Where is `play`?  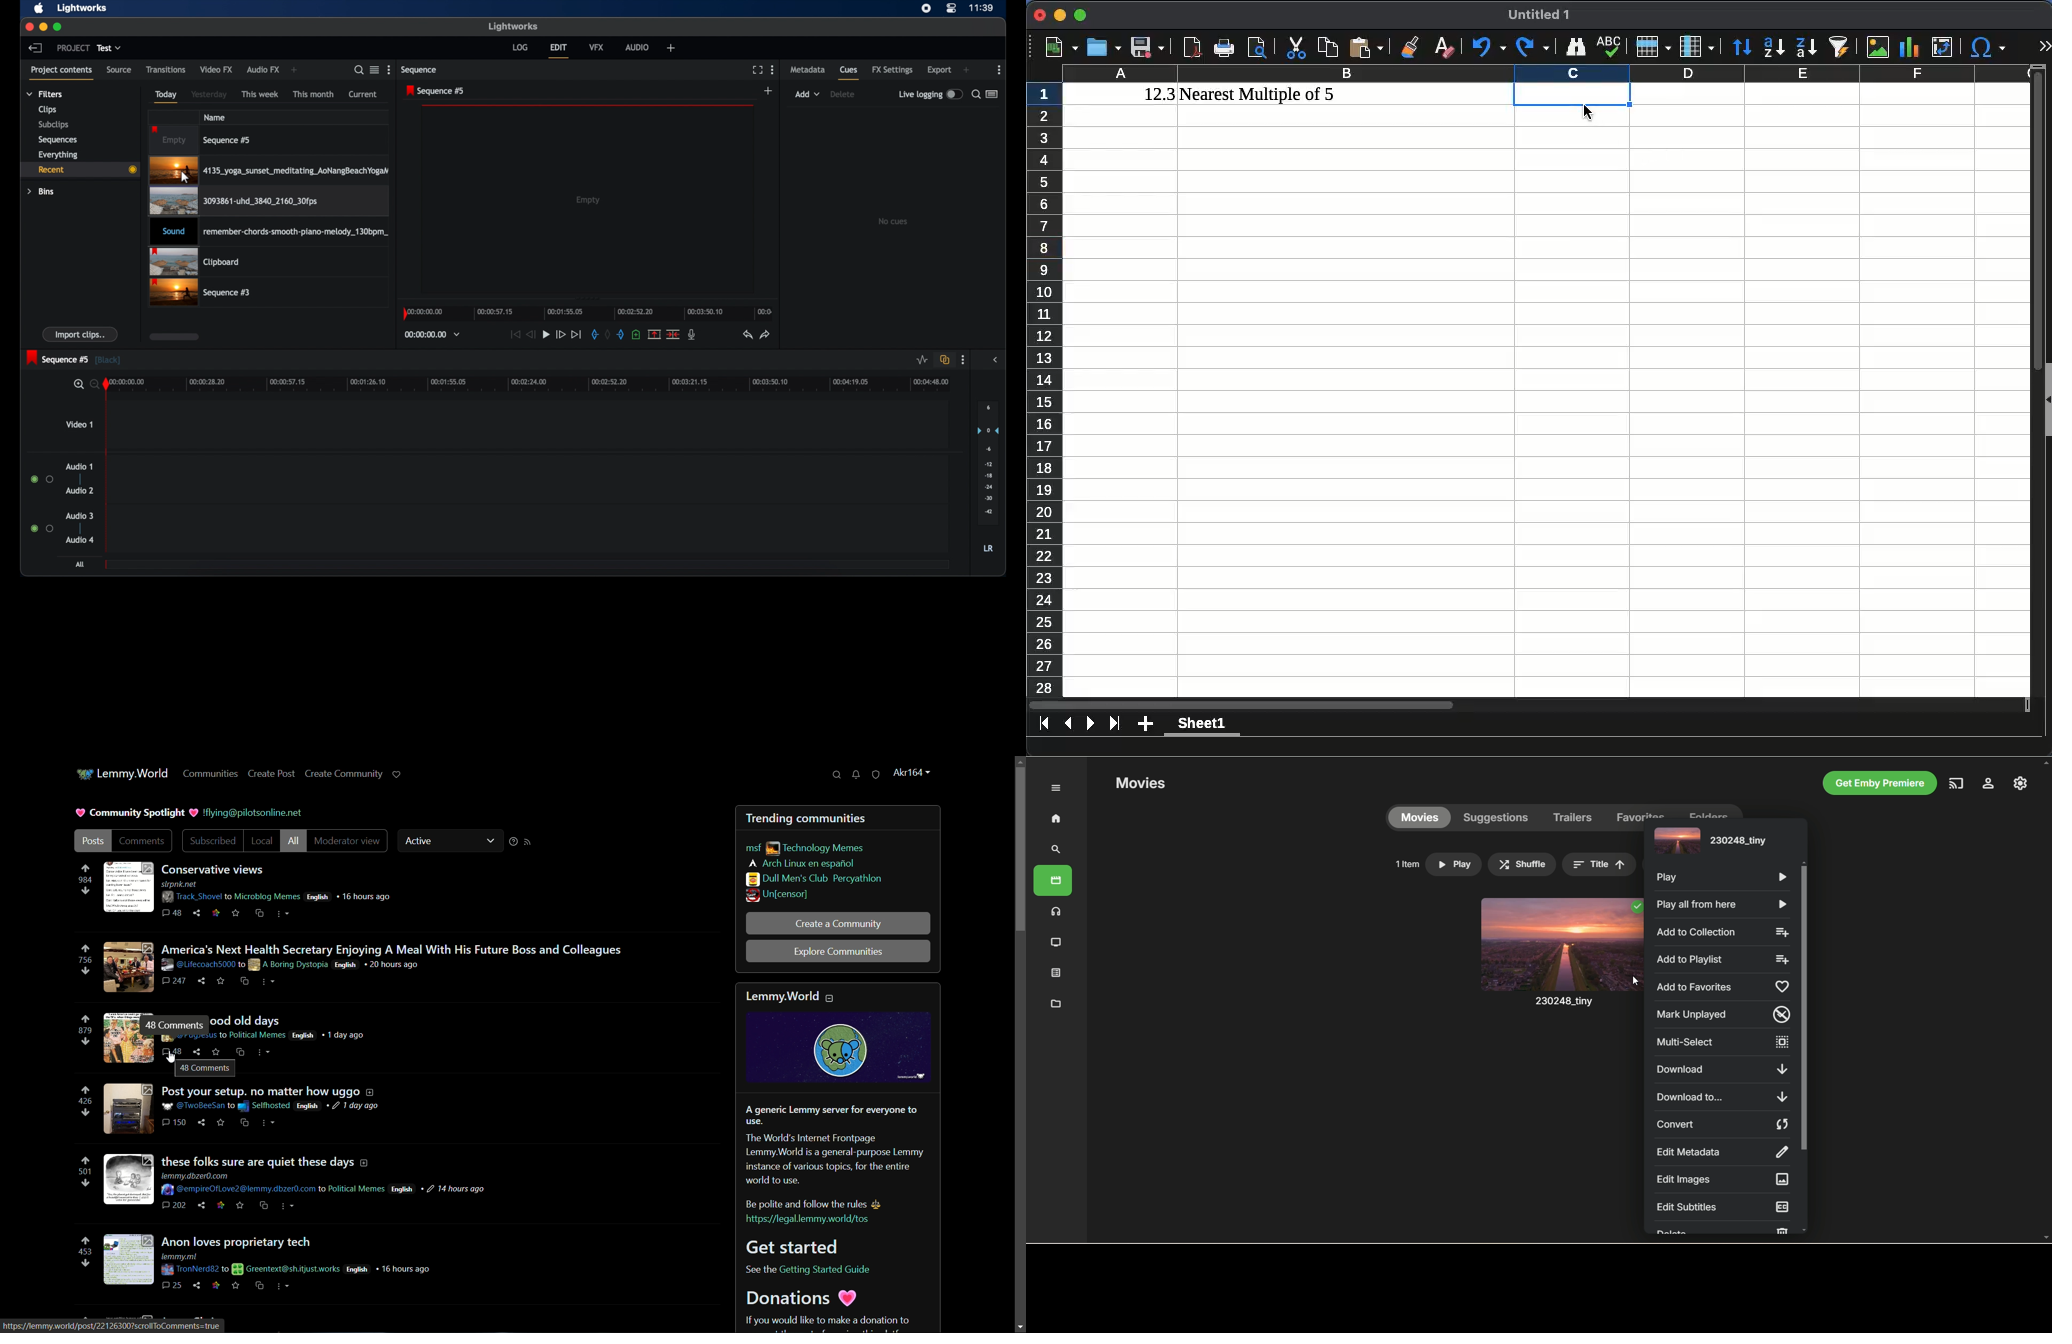 play is located at coordinates (546, 335).